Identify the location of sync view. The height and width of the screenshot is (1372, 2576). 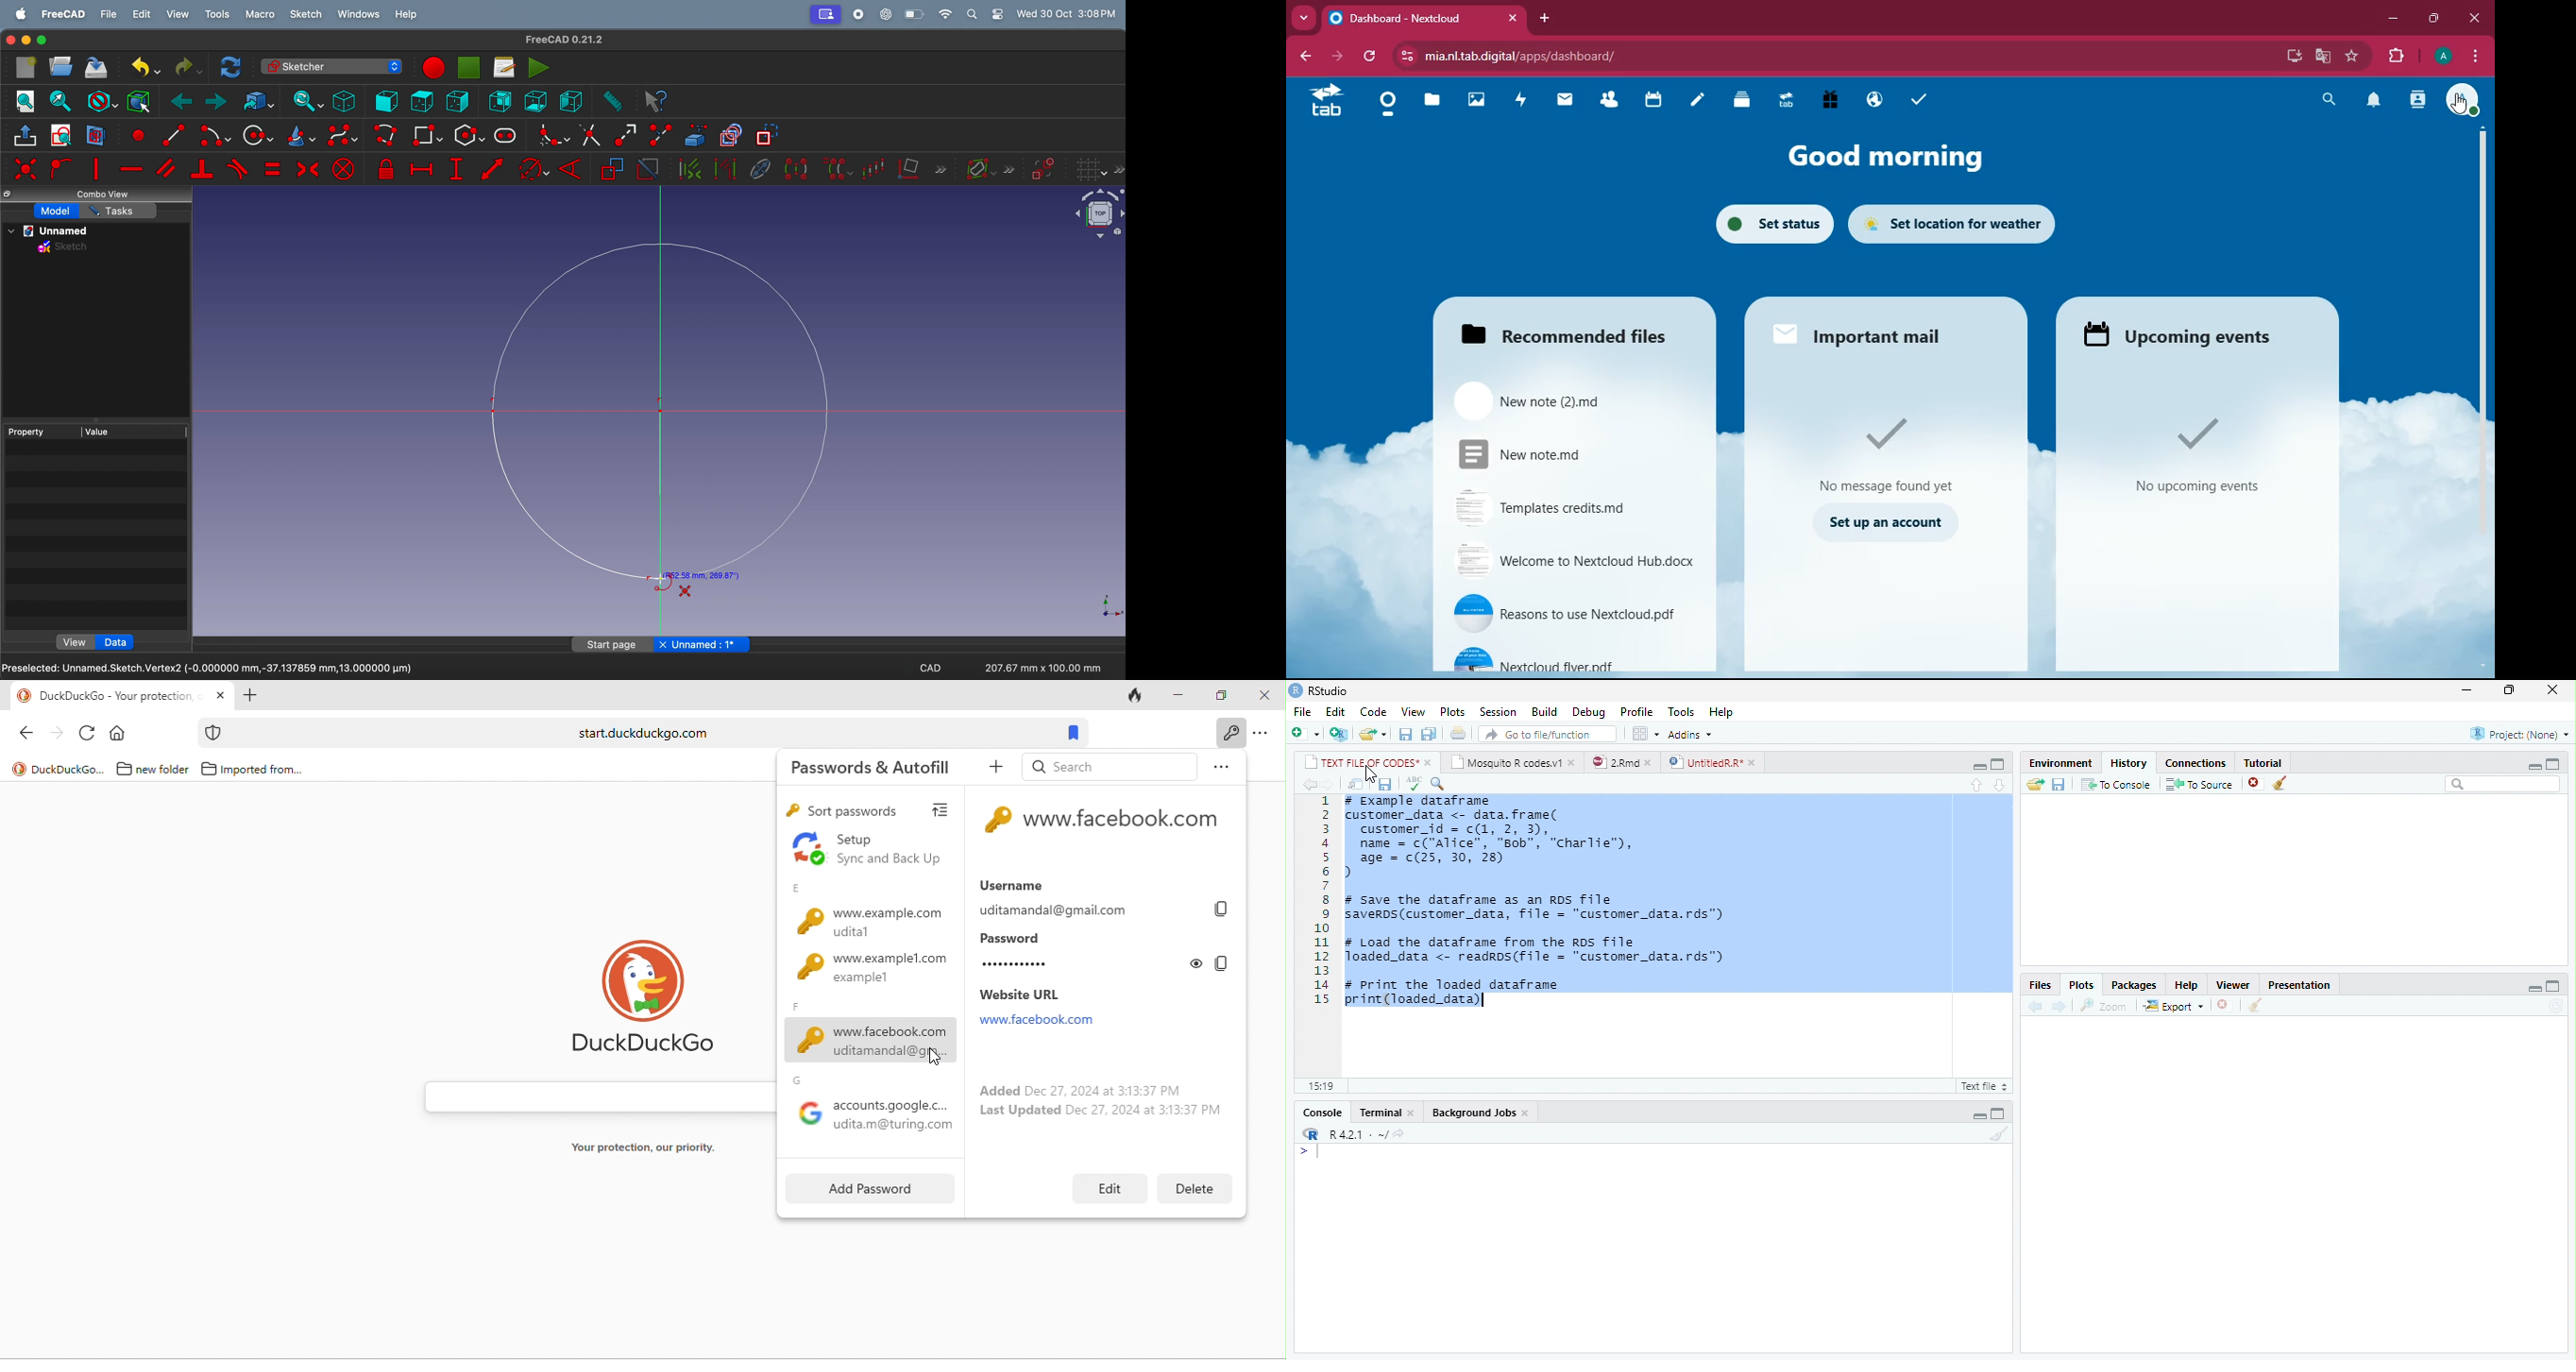
(304, 101).